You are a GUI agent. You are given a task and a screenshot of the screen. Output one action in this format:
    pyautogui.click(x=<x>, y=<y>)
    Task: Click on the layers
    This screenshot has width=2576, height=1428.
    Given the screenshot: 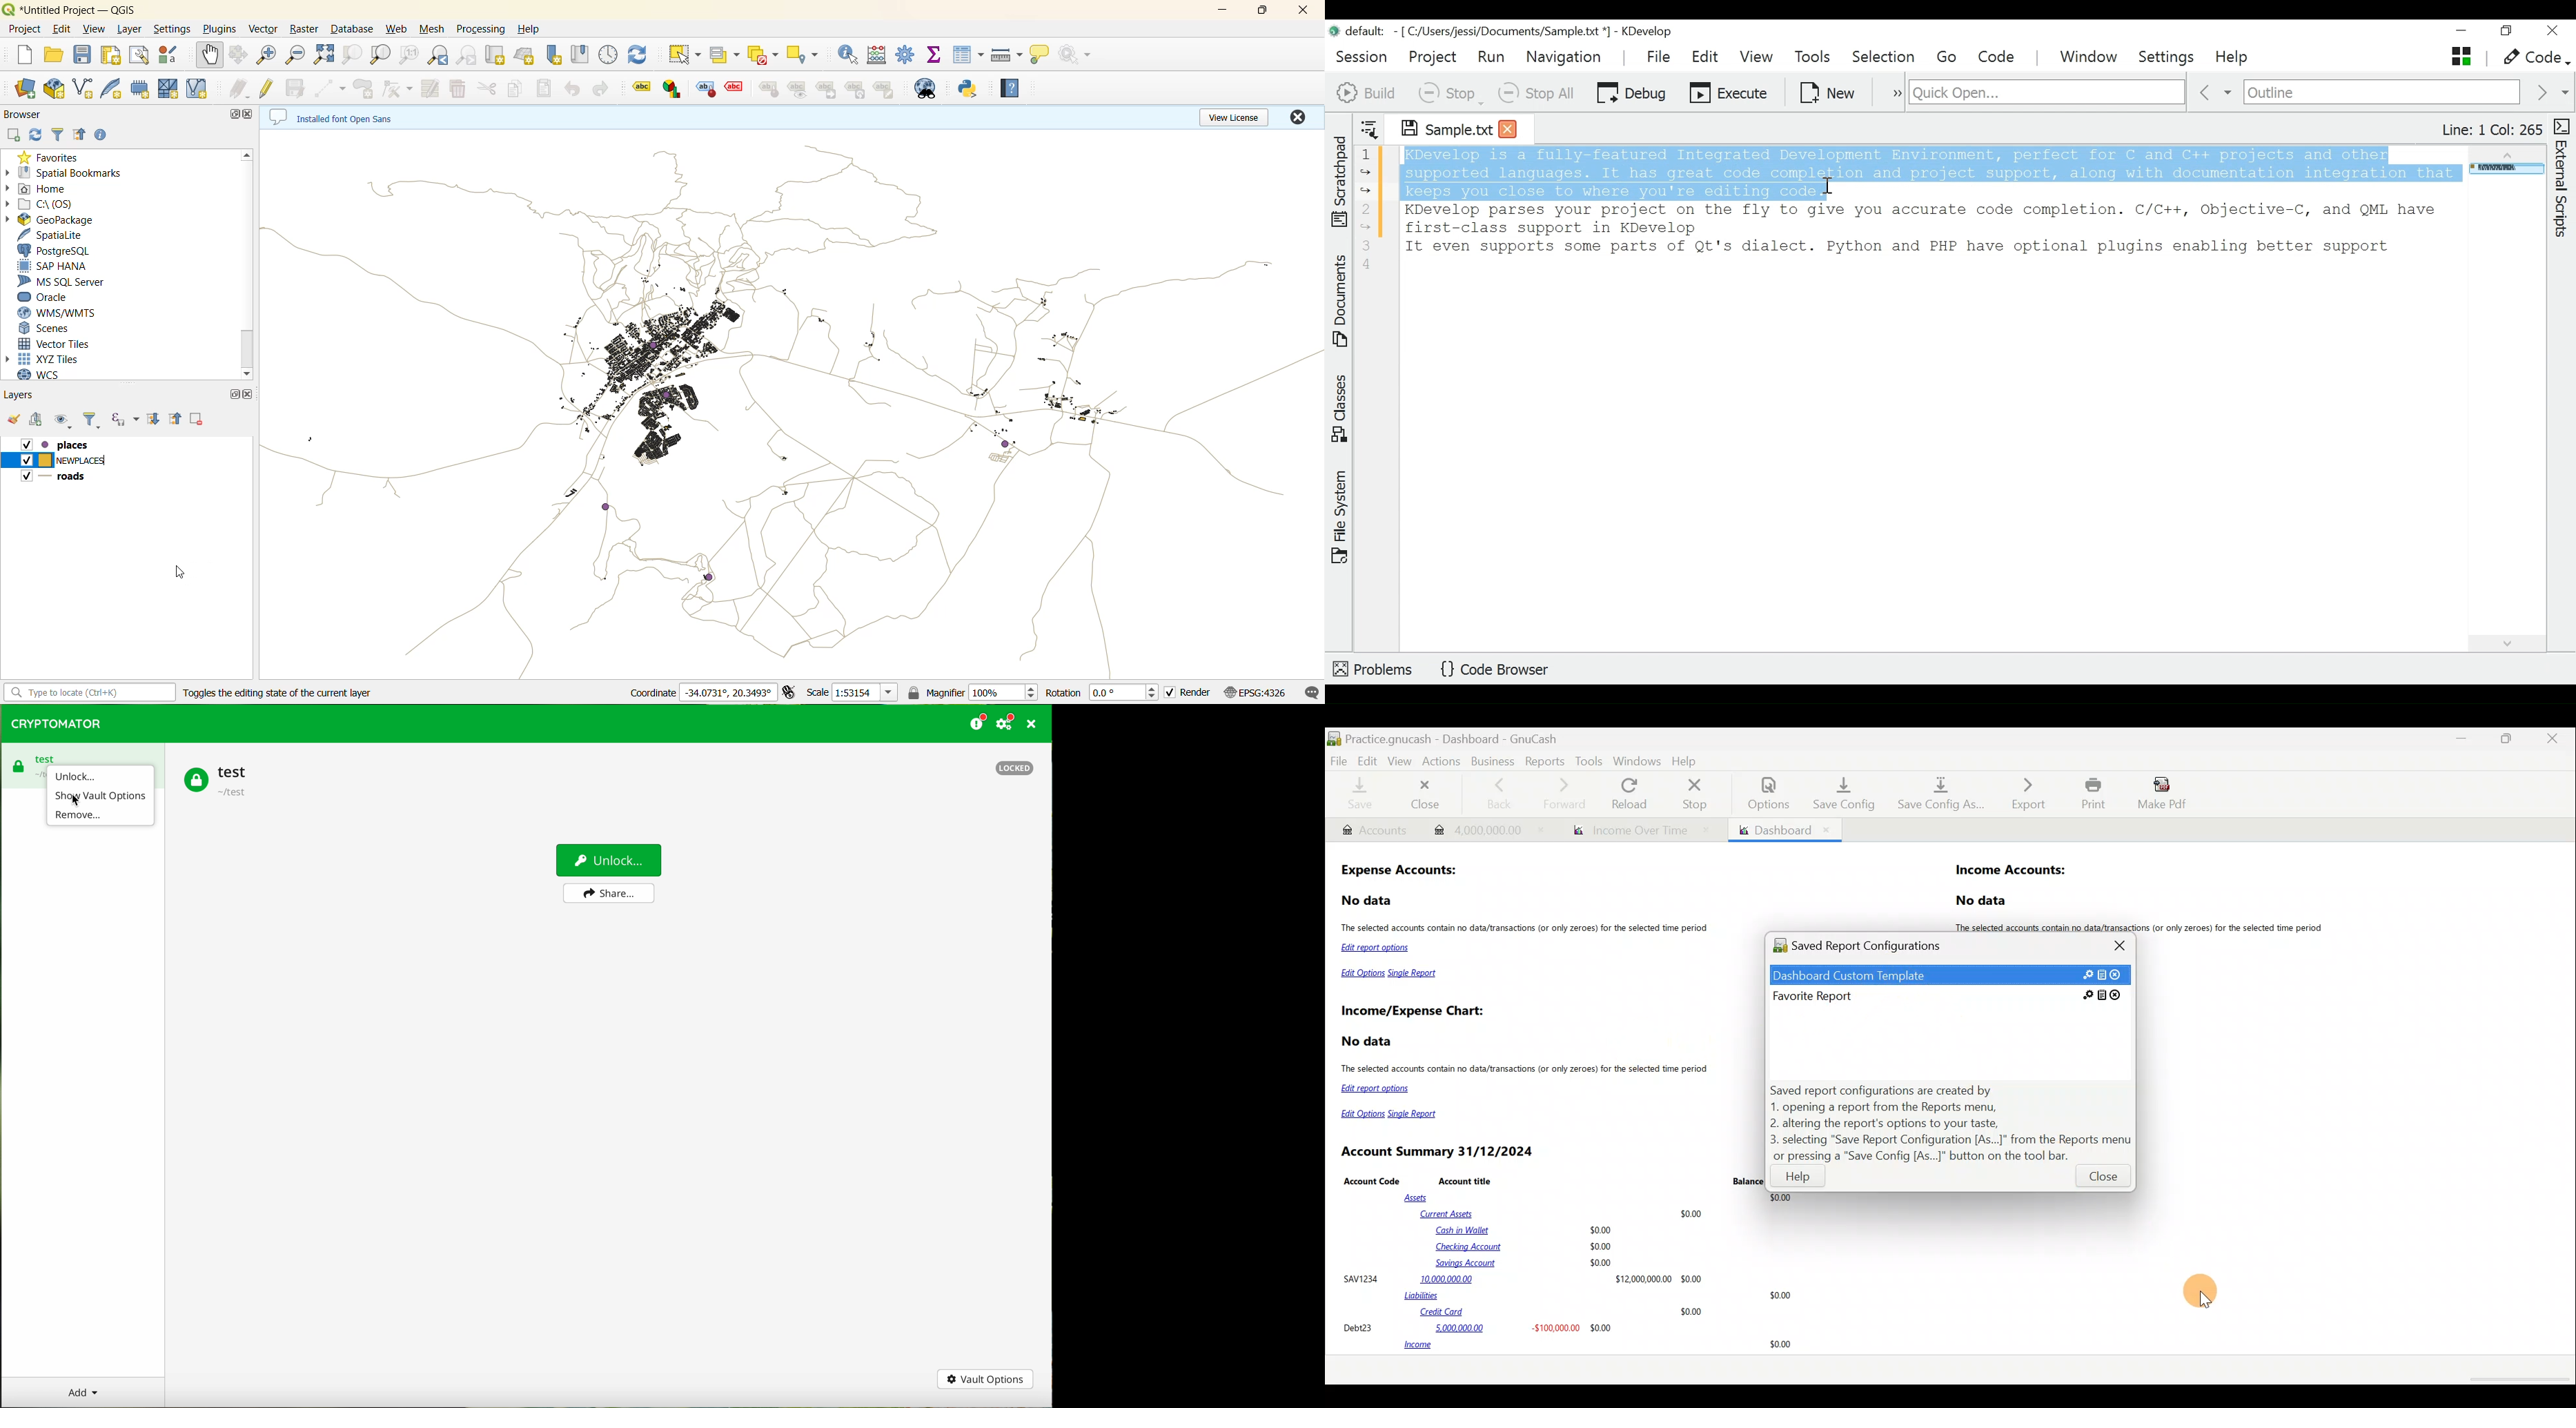 What is the action you would take?
    pyautogui.click(x=792, y=402)
    